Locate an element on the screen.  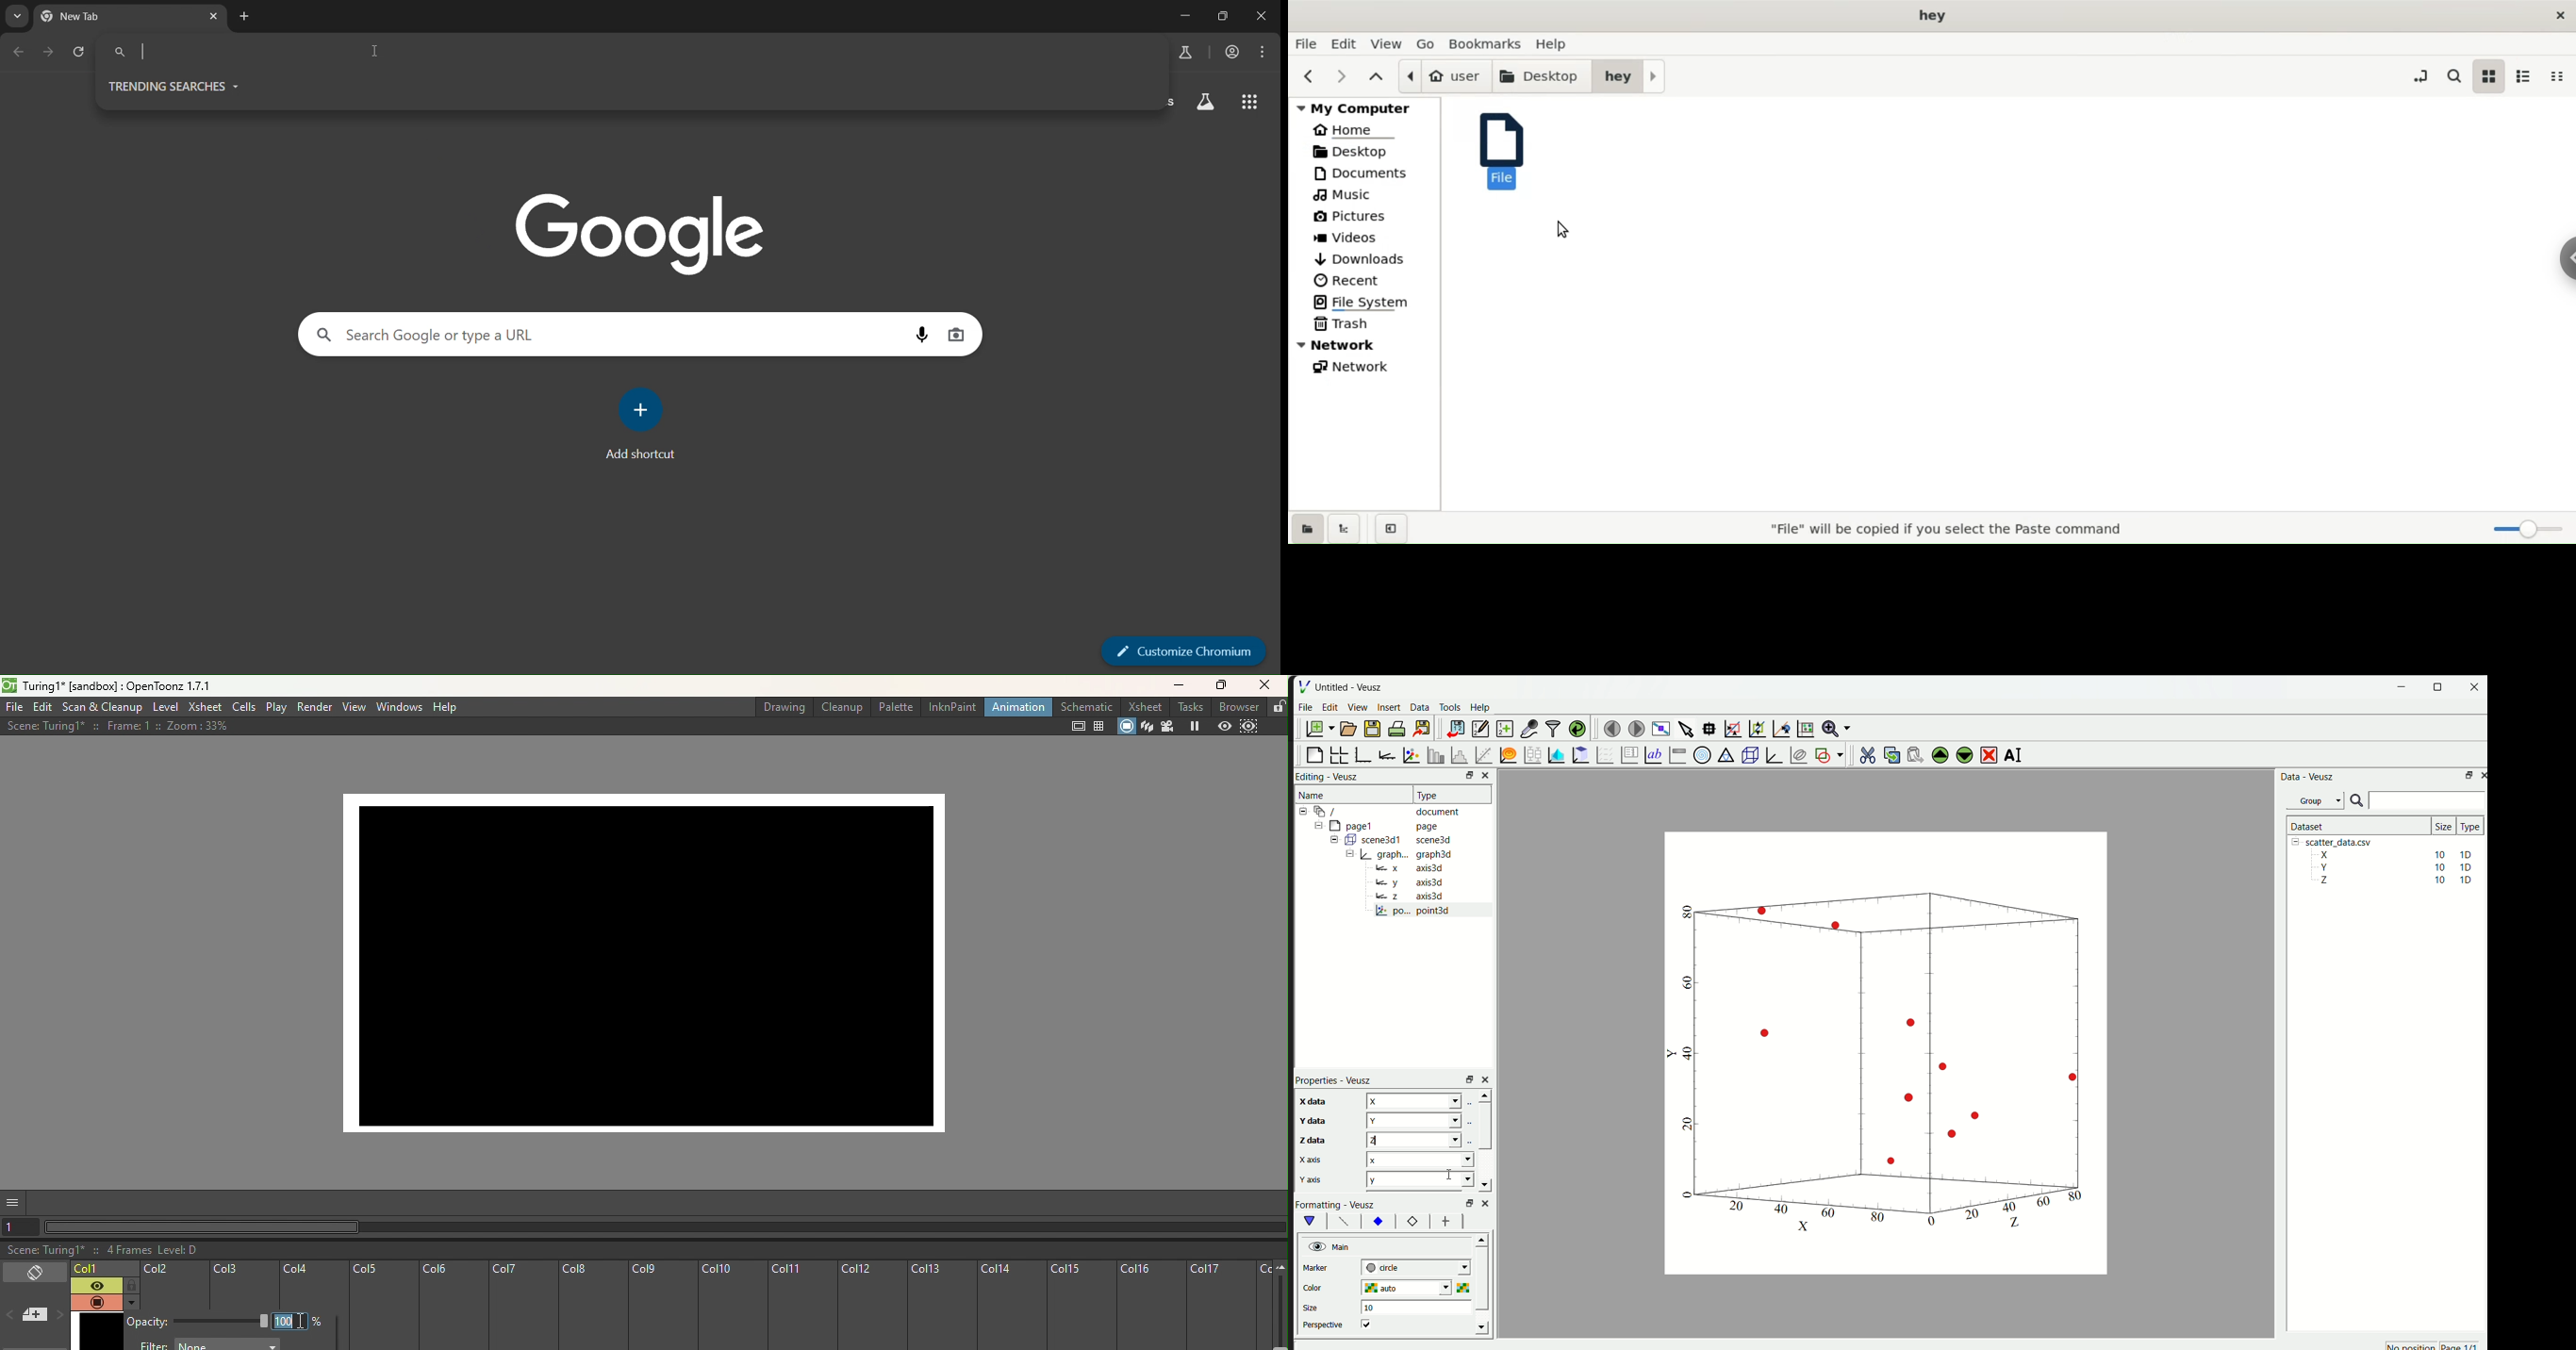
Bz  axis3d is located at coordinates (1407, 896).